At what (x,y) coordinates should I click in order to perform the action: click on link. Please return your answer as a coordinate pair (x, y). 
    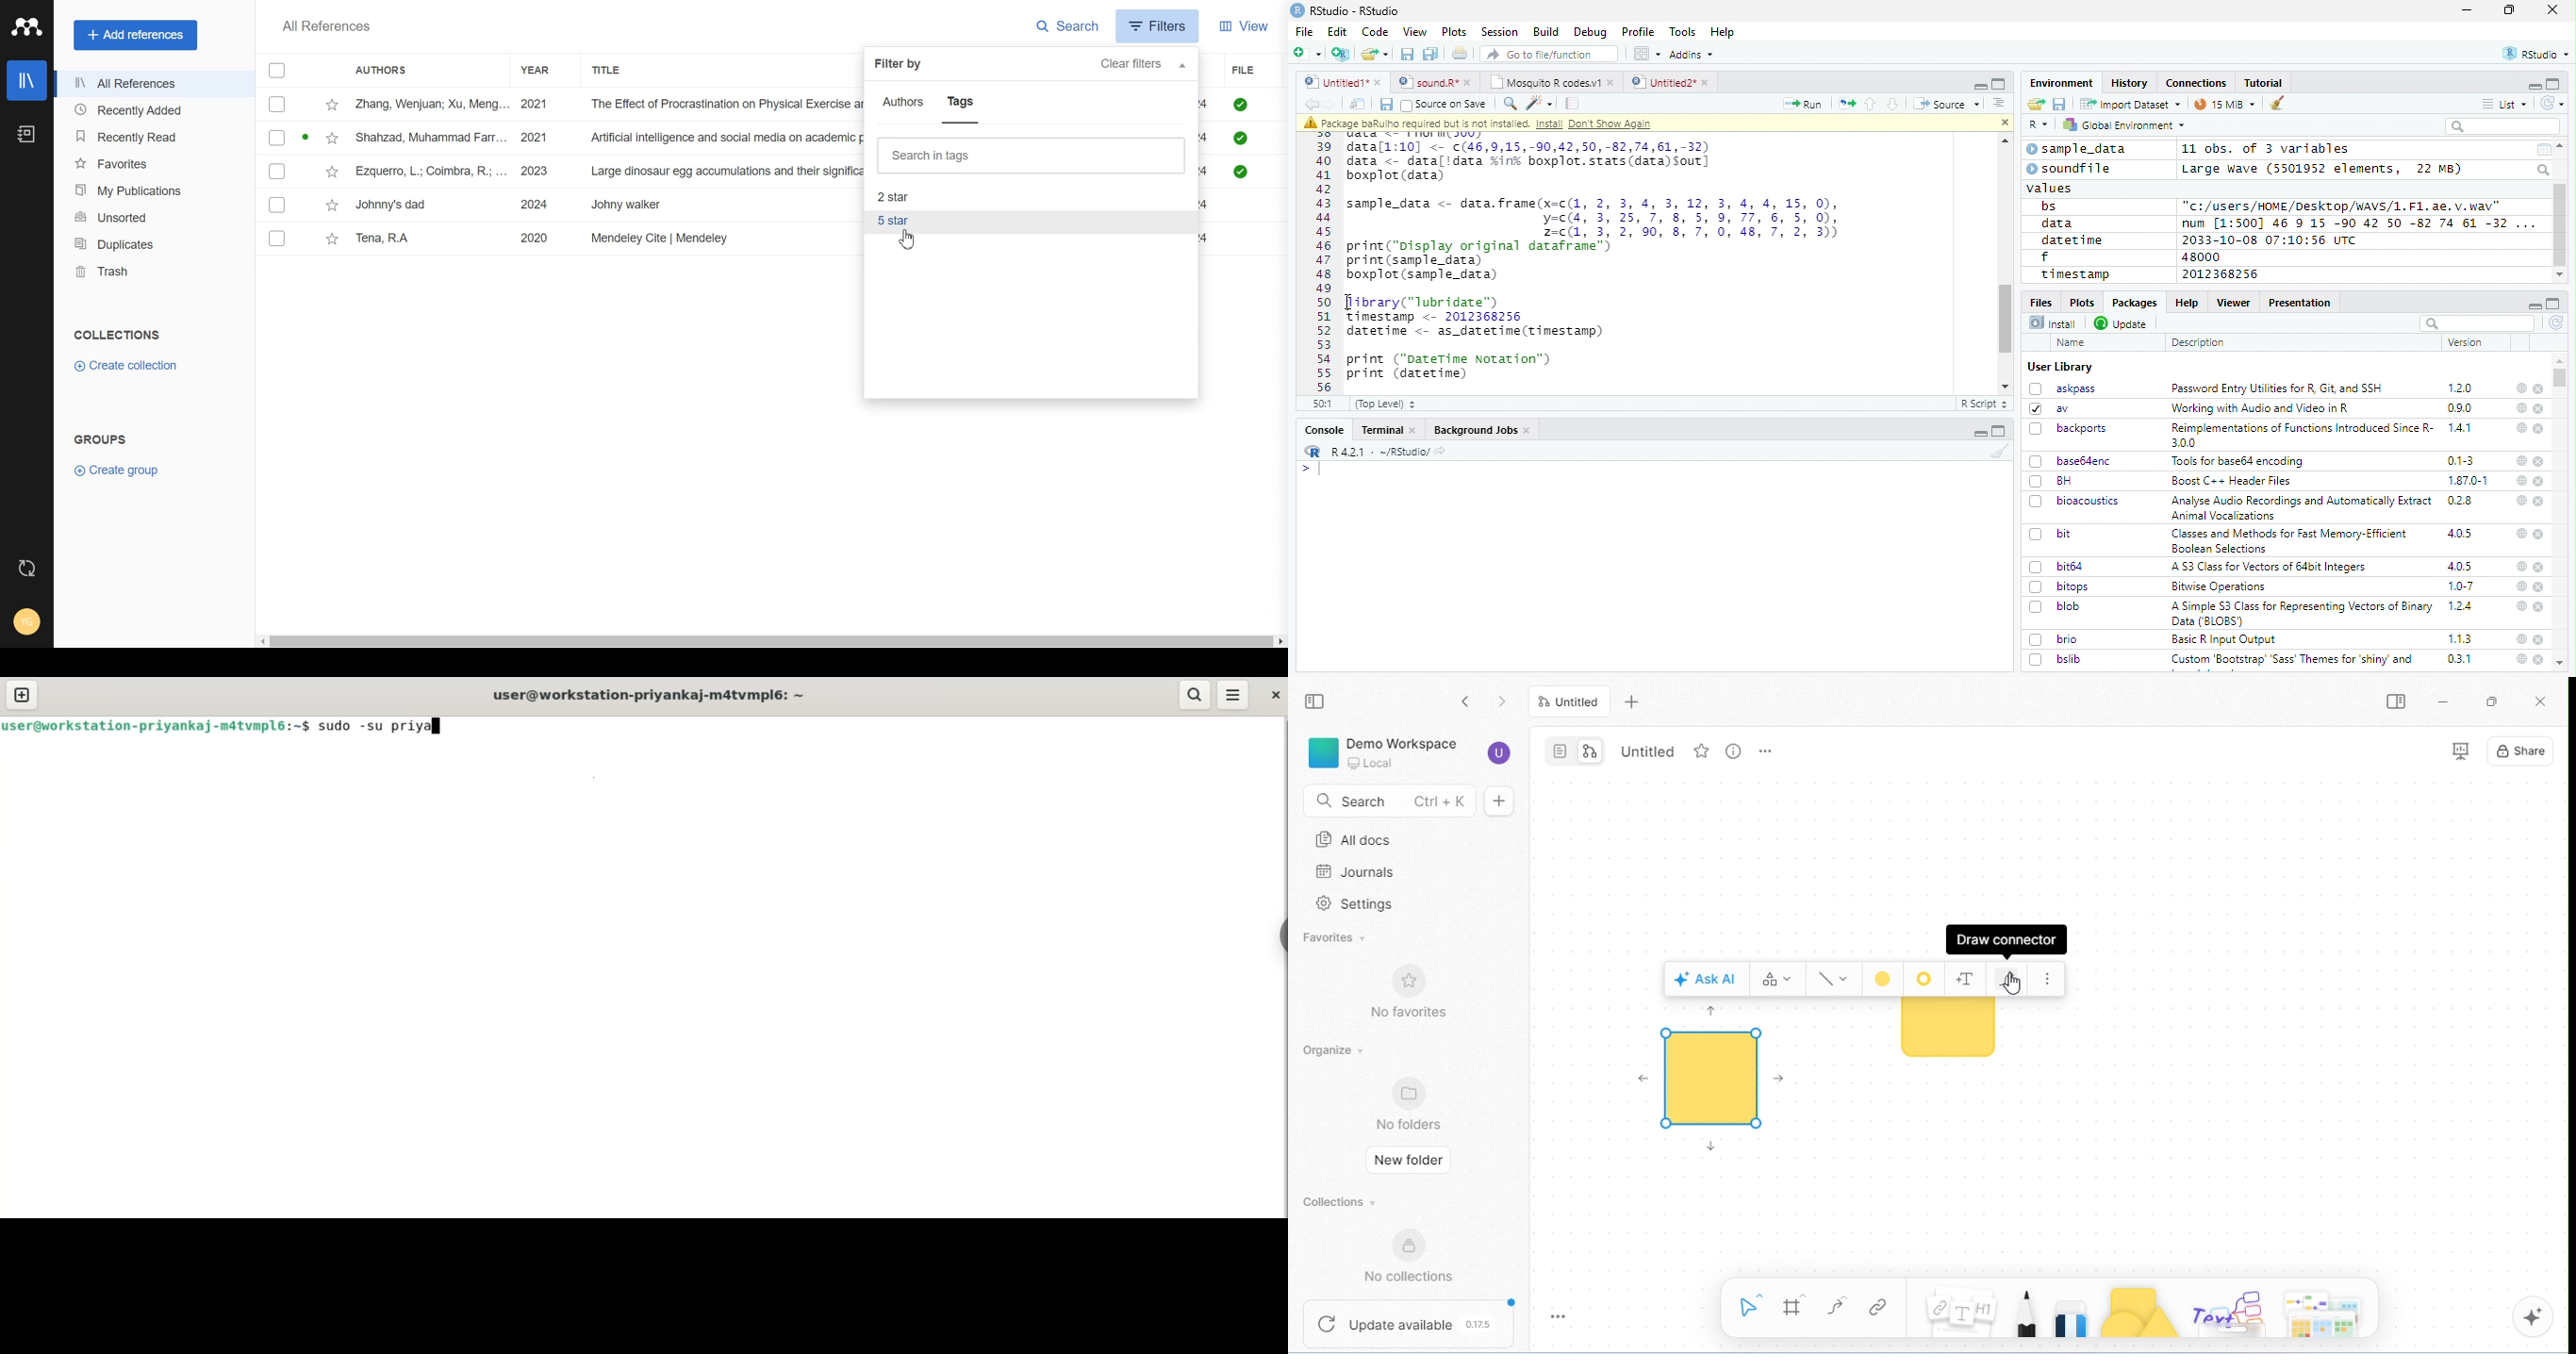
    Looking at the image, I should click on (1882, 1308).